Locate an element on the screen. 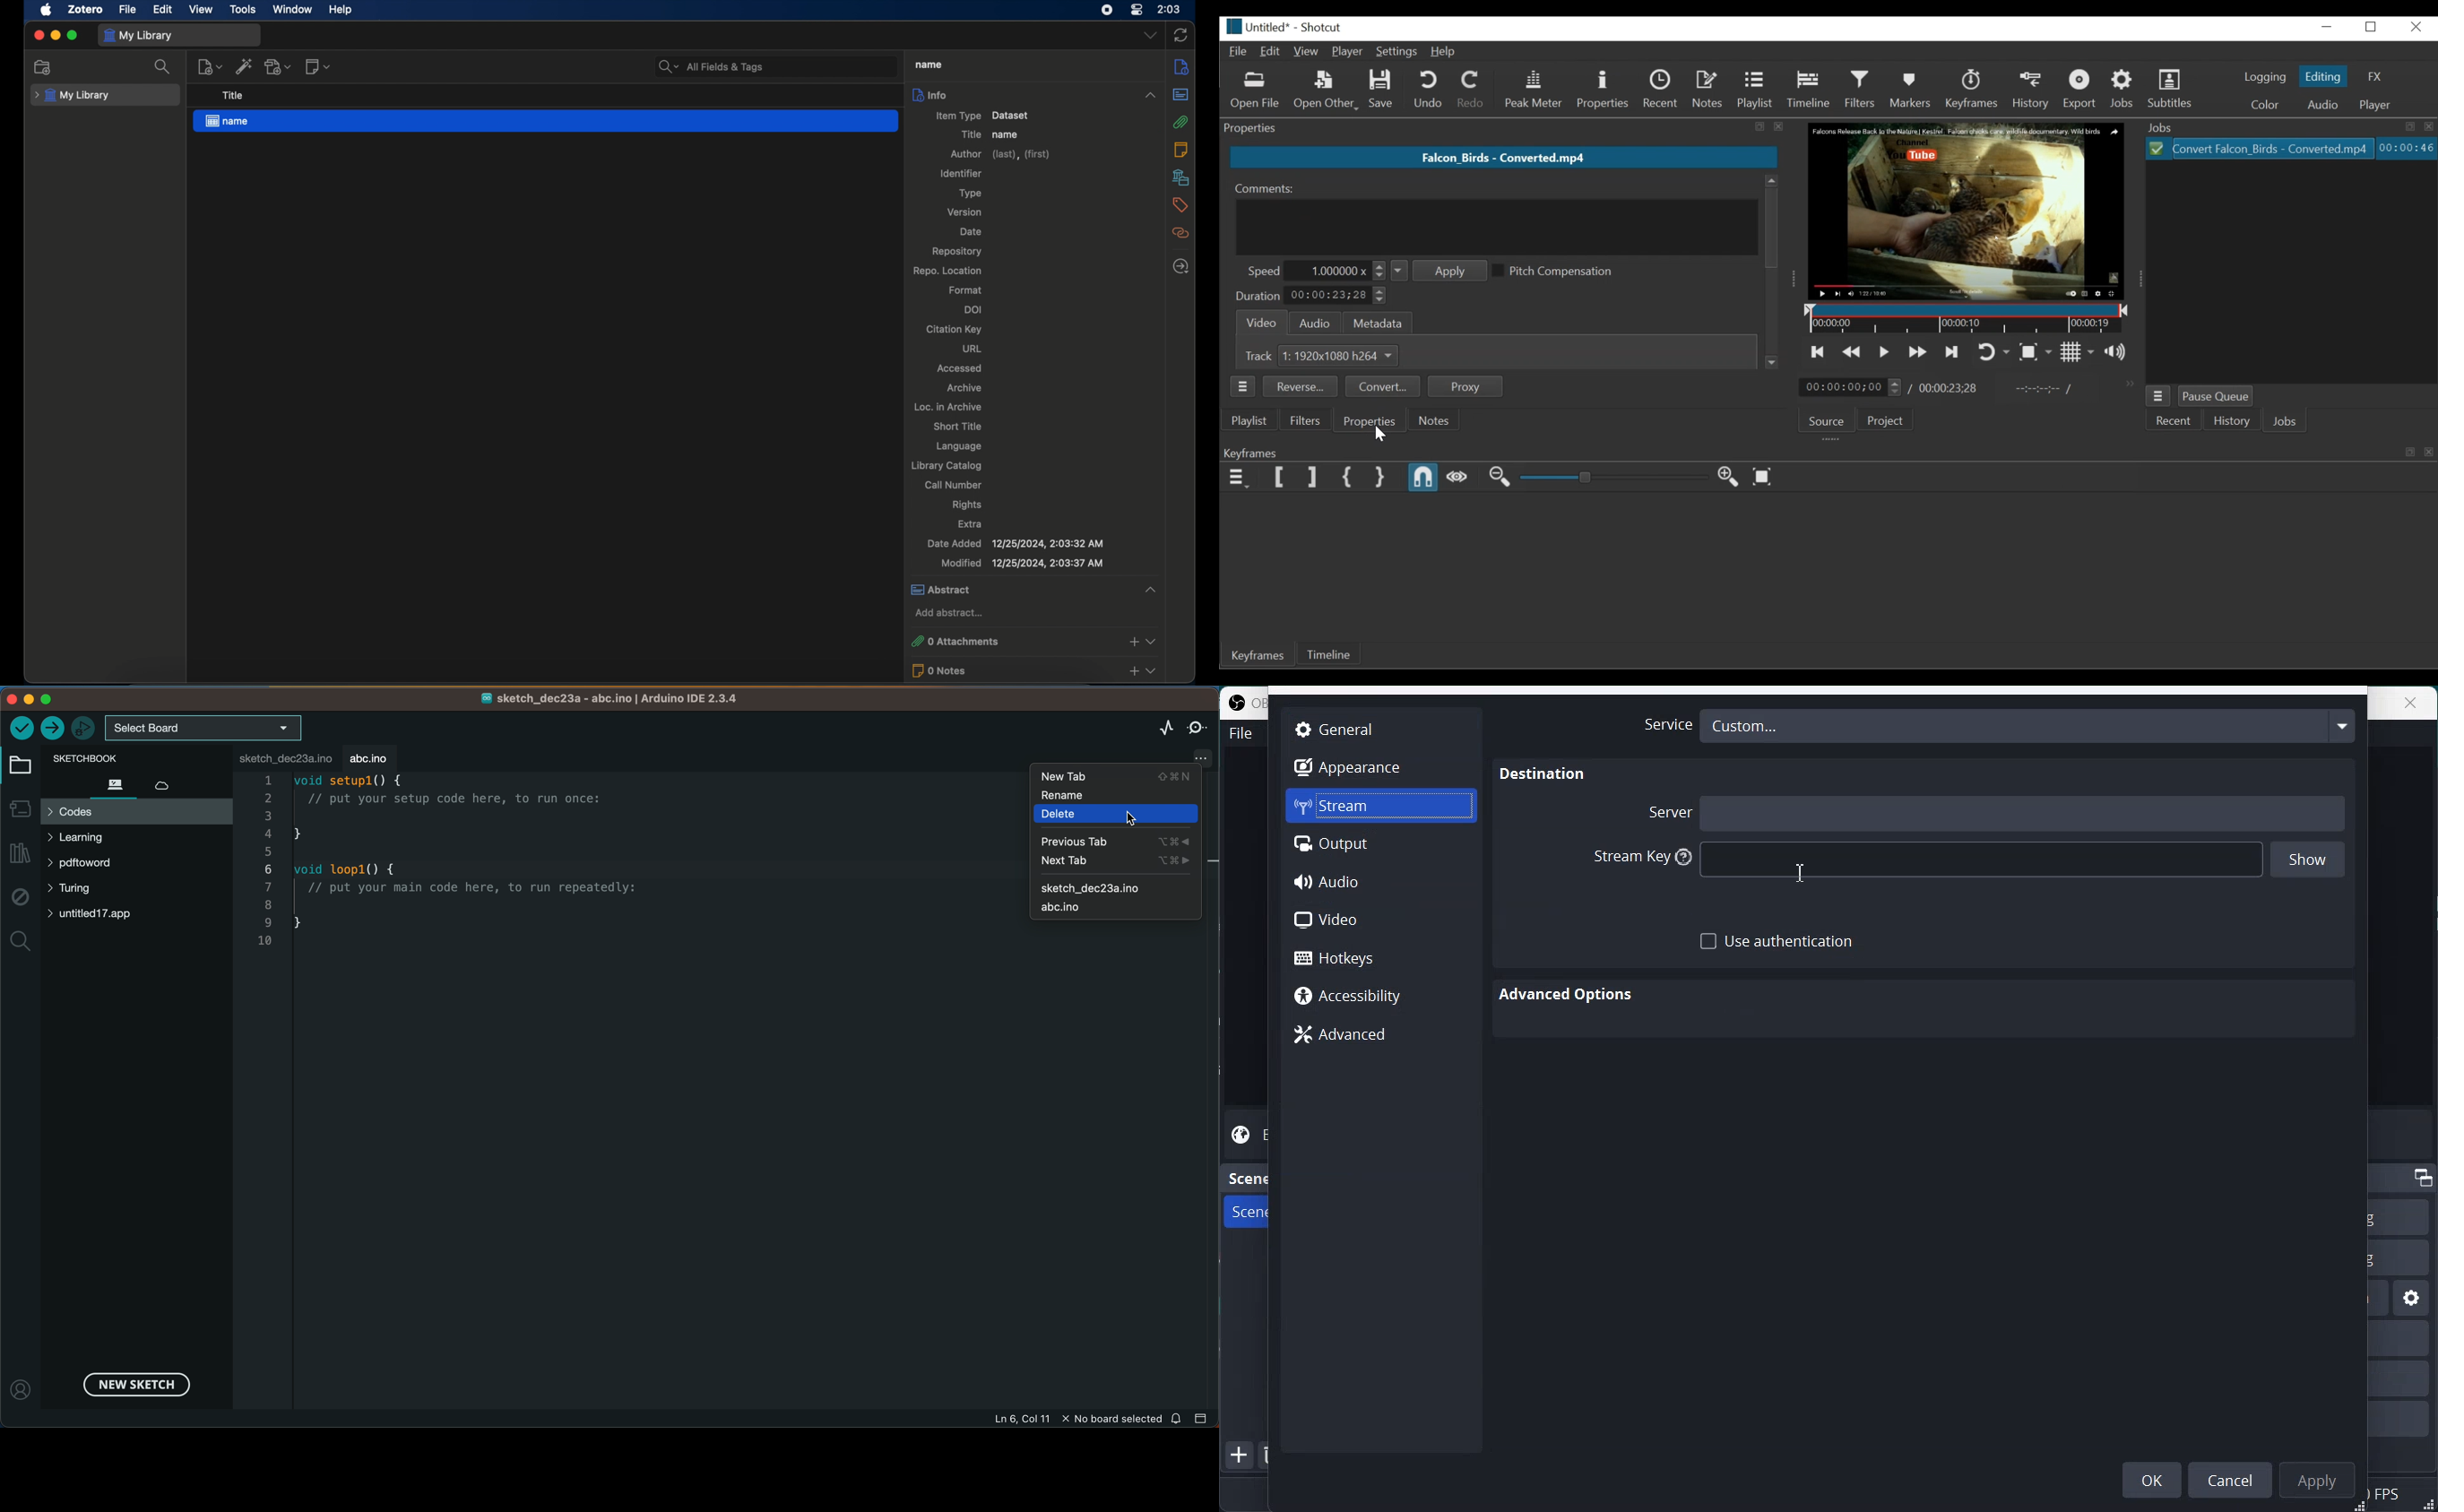 The width and height of the screenshot is (2464, 1512). History is located at coordinates (2033, 91).